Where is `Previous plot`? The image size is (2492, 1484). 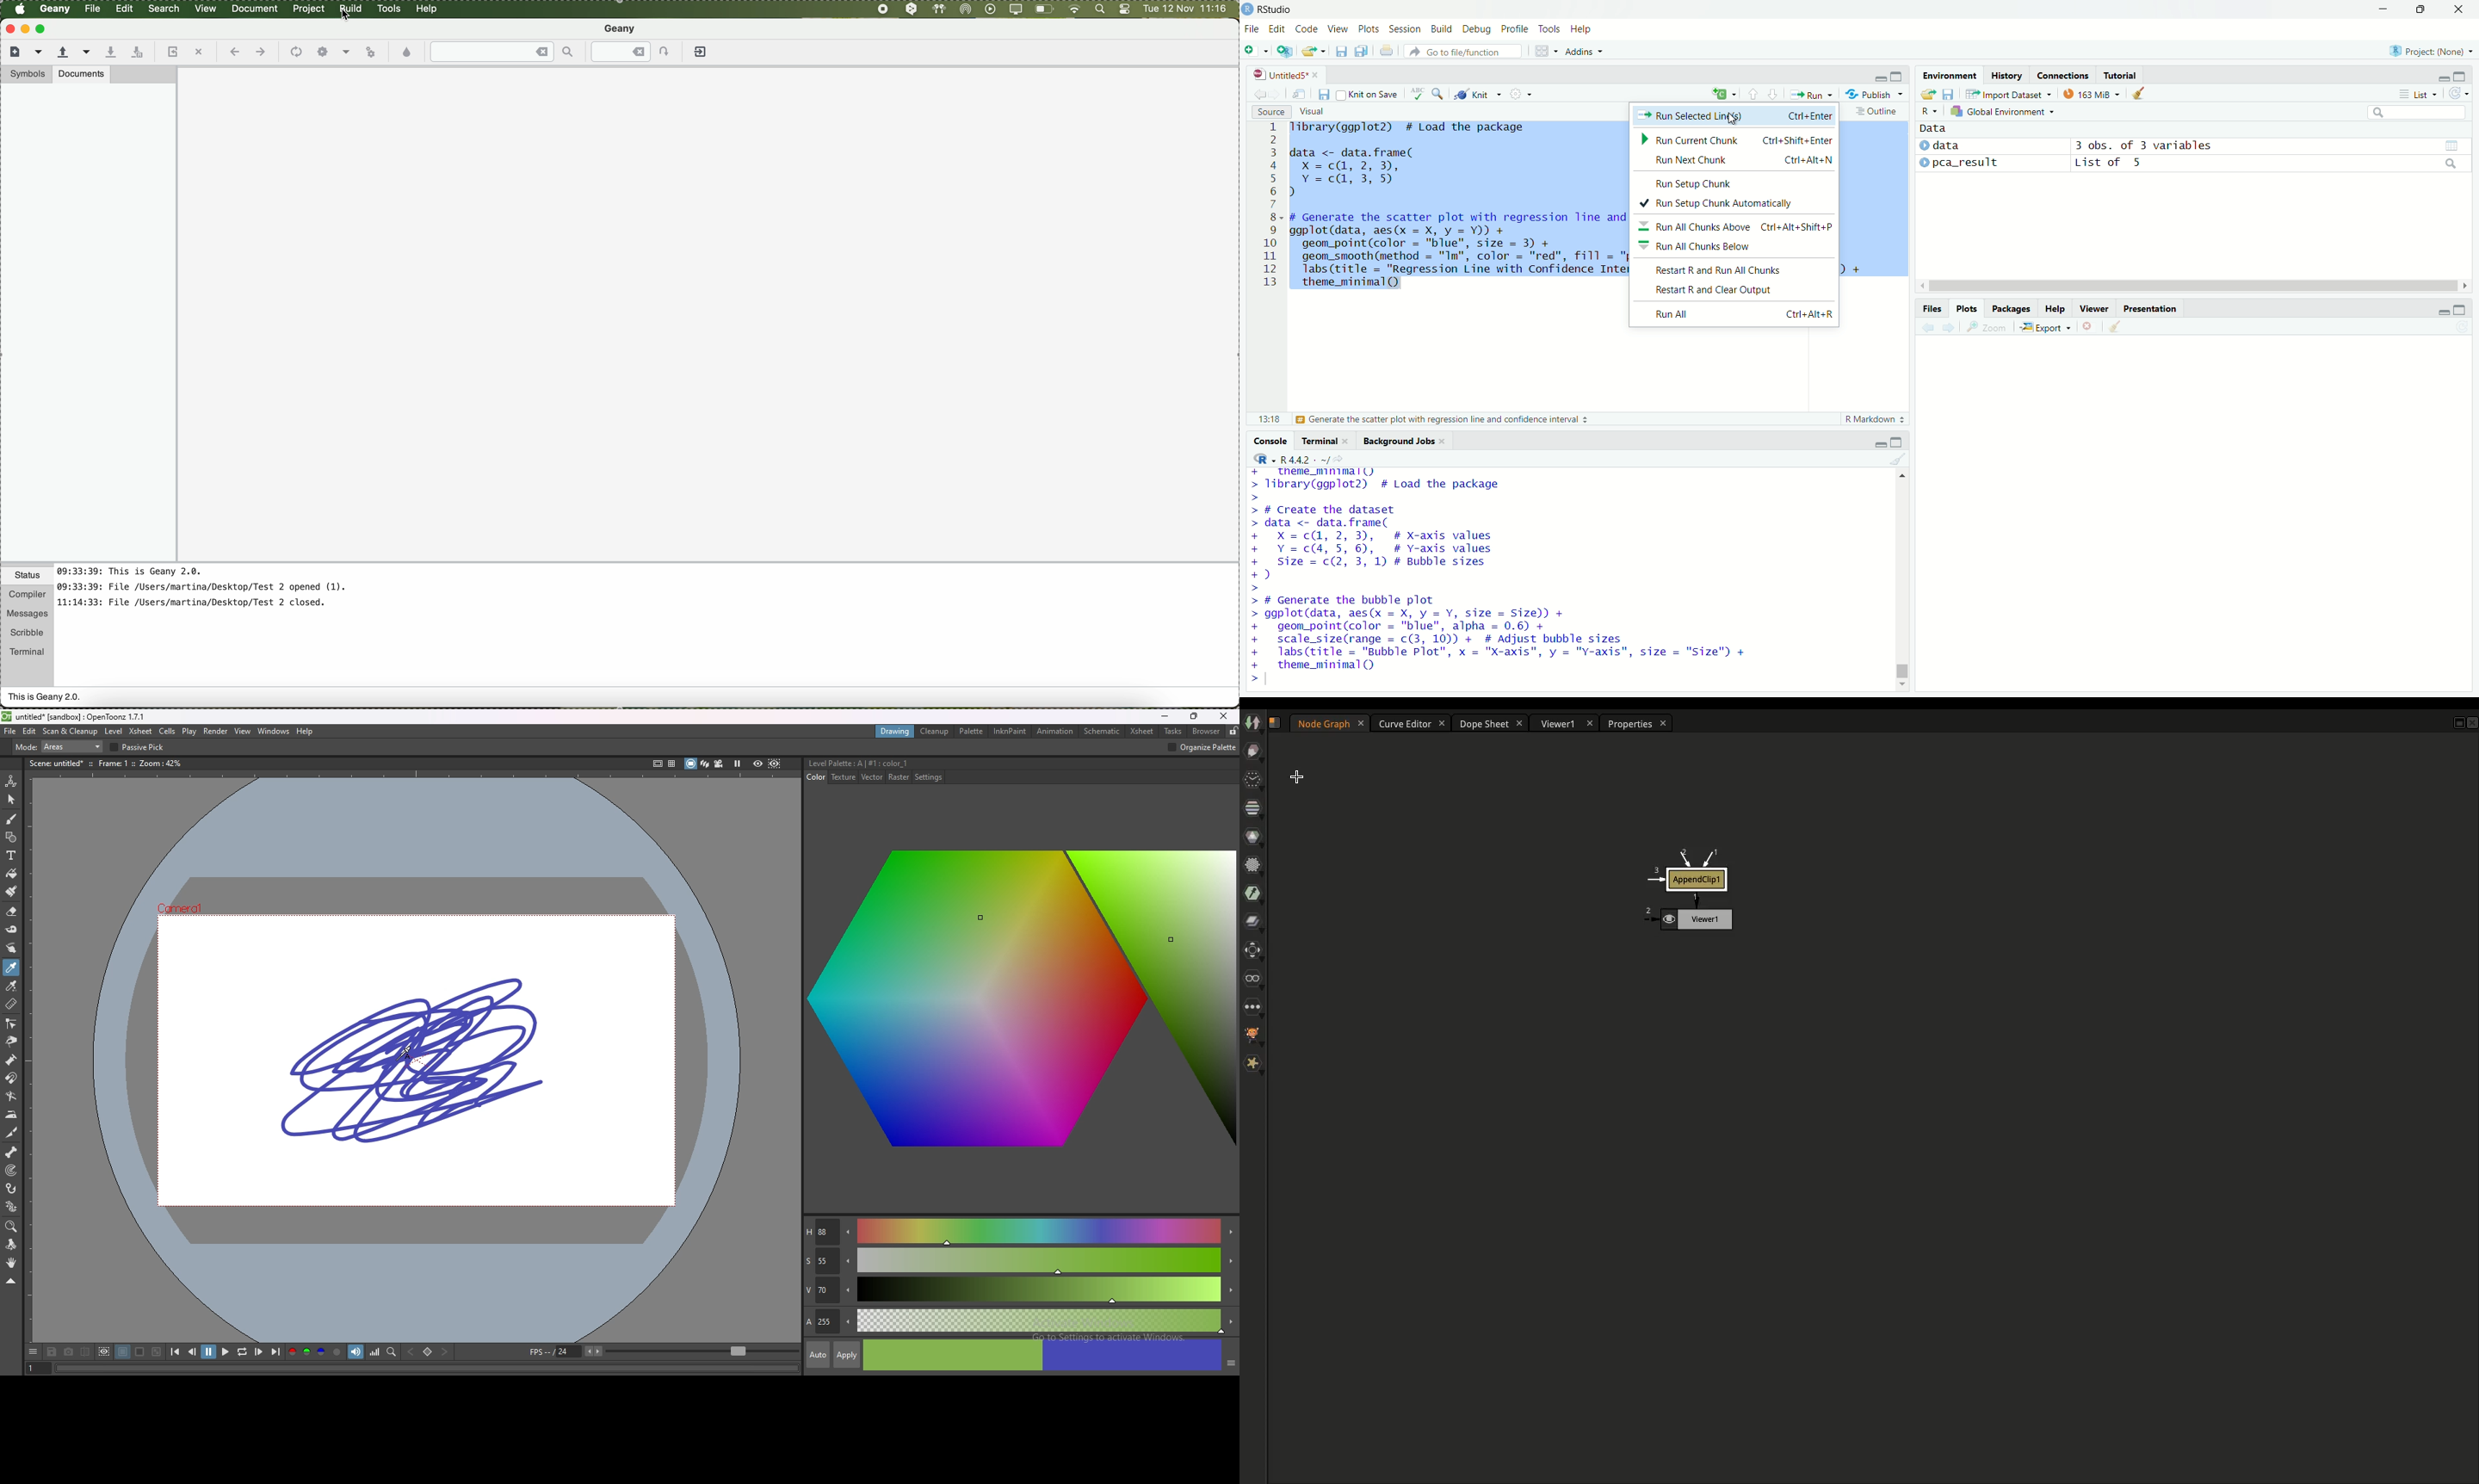
Previous plot is located at coordinates (1928, 327).